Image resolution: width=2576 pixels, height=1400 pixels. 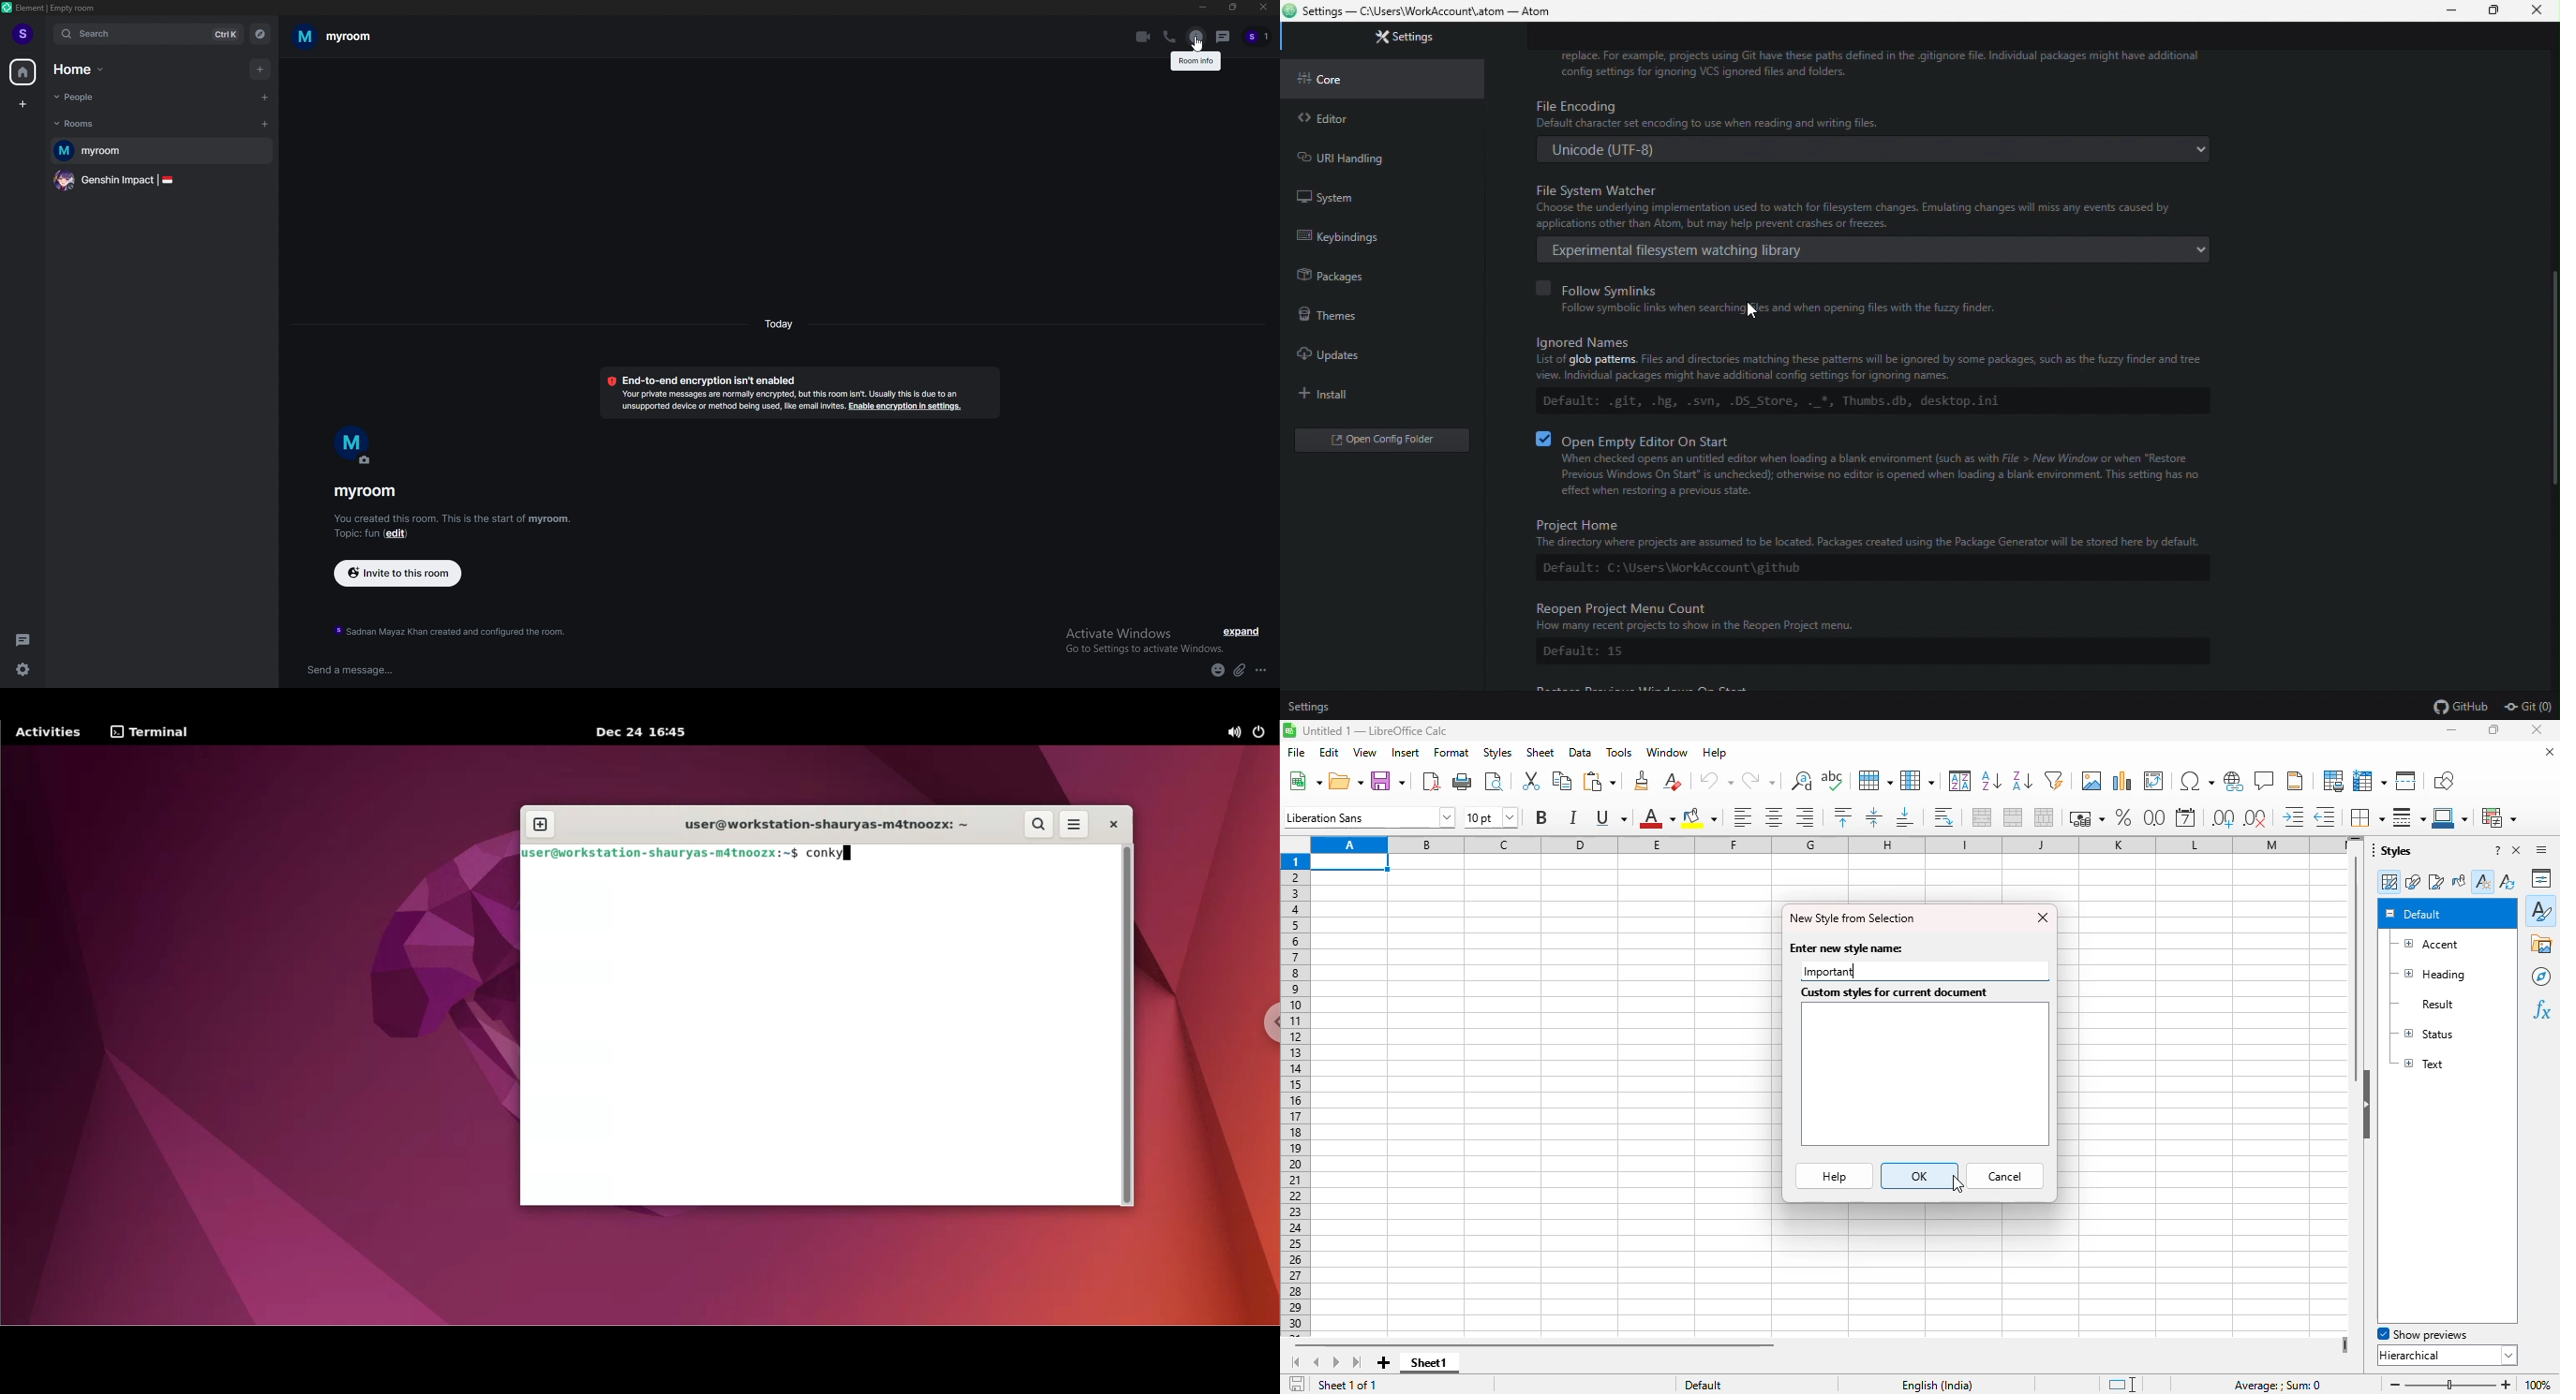 What do you see at coordinates (2538, 1385) in the screenshot?
I see `zoom factor` at bounding box center [2538, 1385].